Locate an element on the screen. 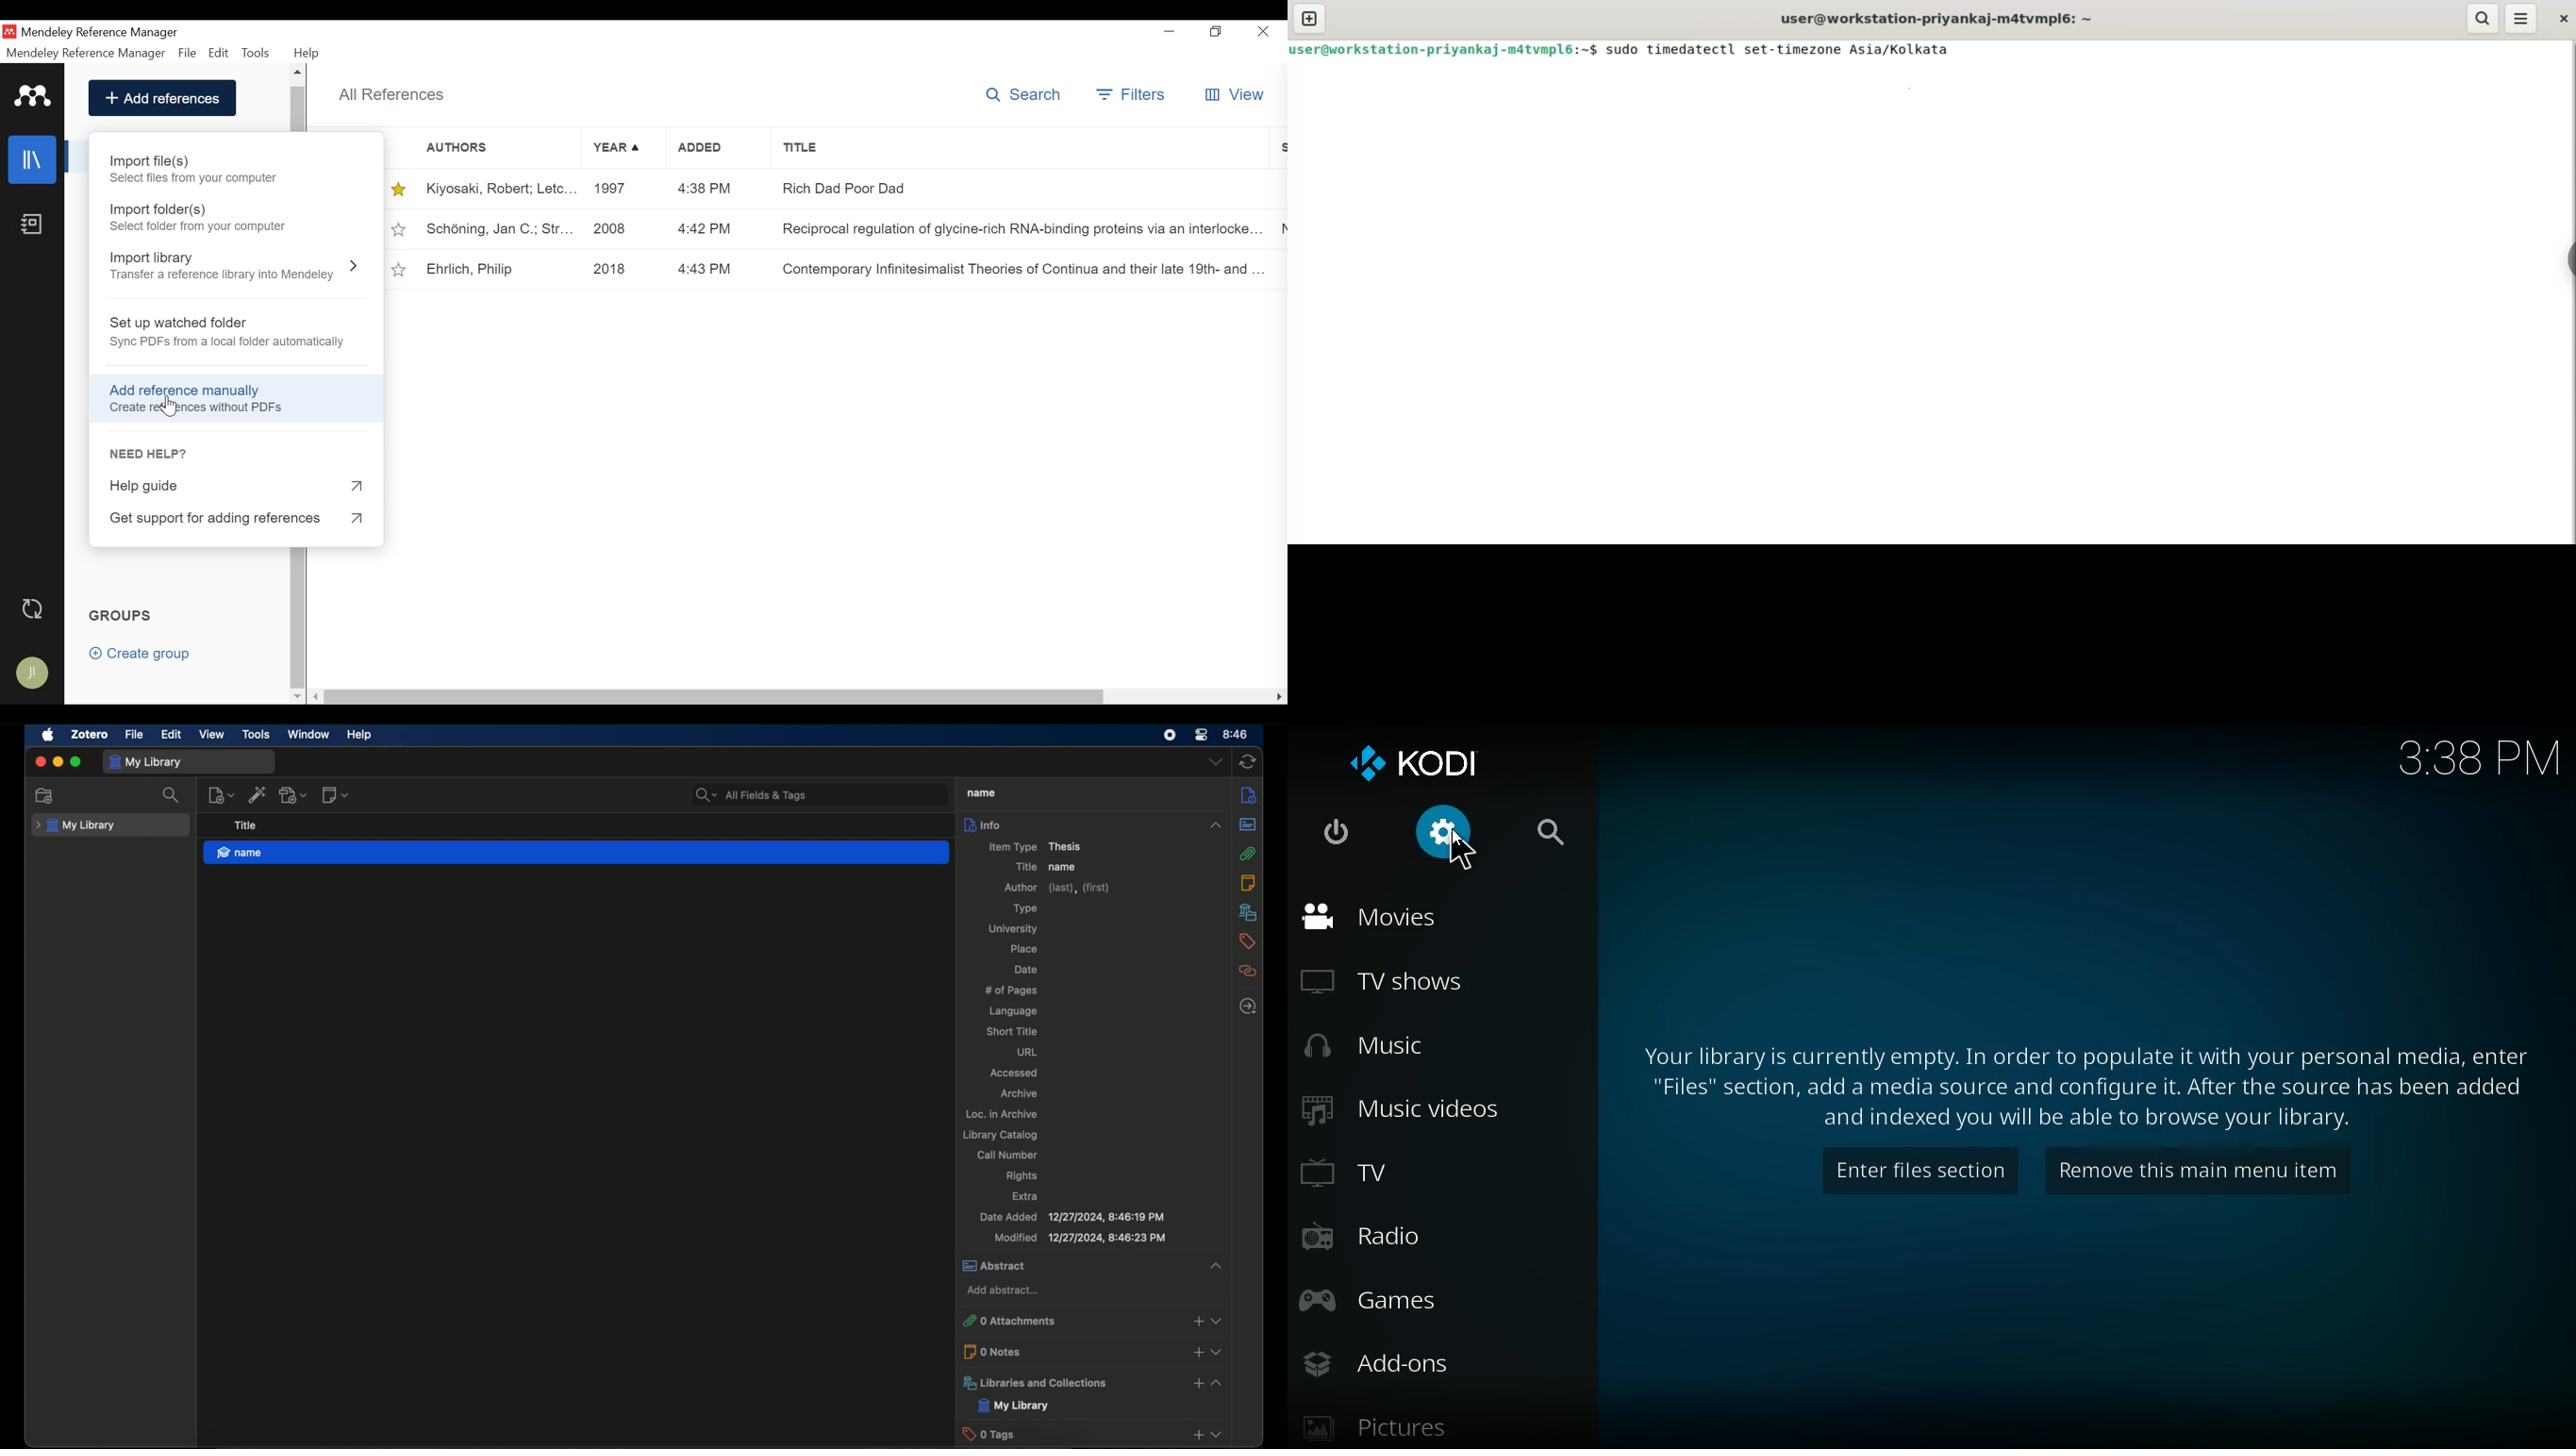  abstract is located at coordinates (1069, 1266).